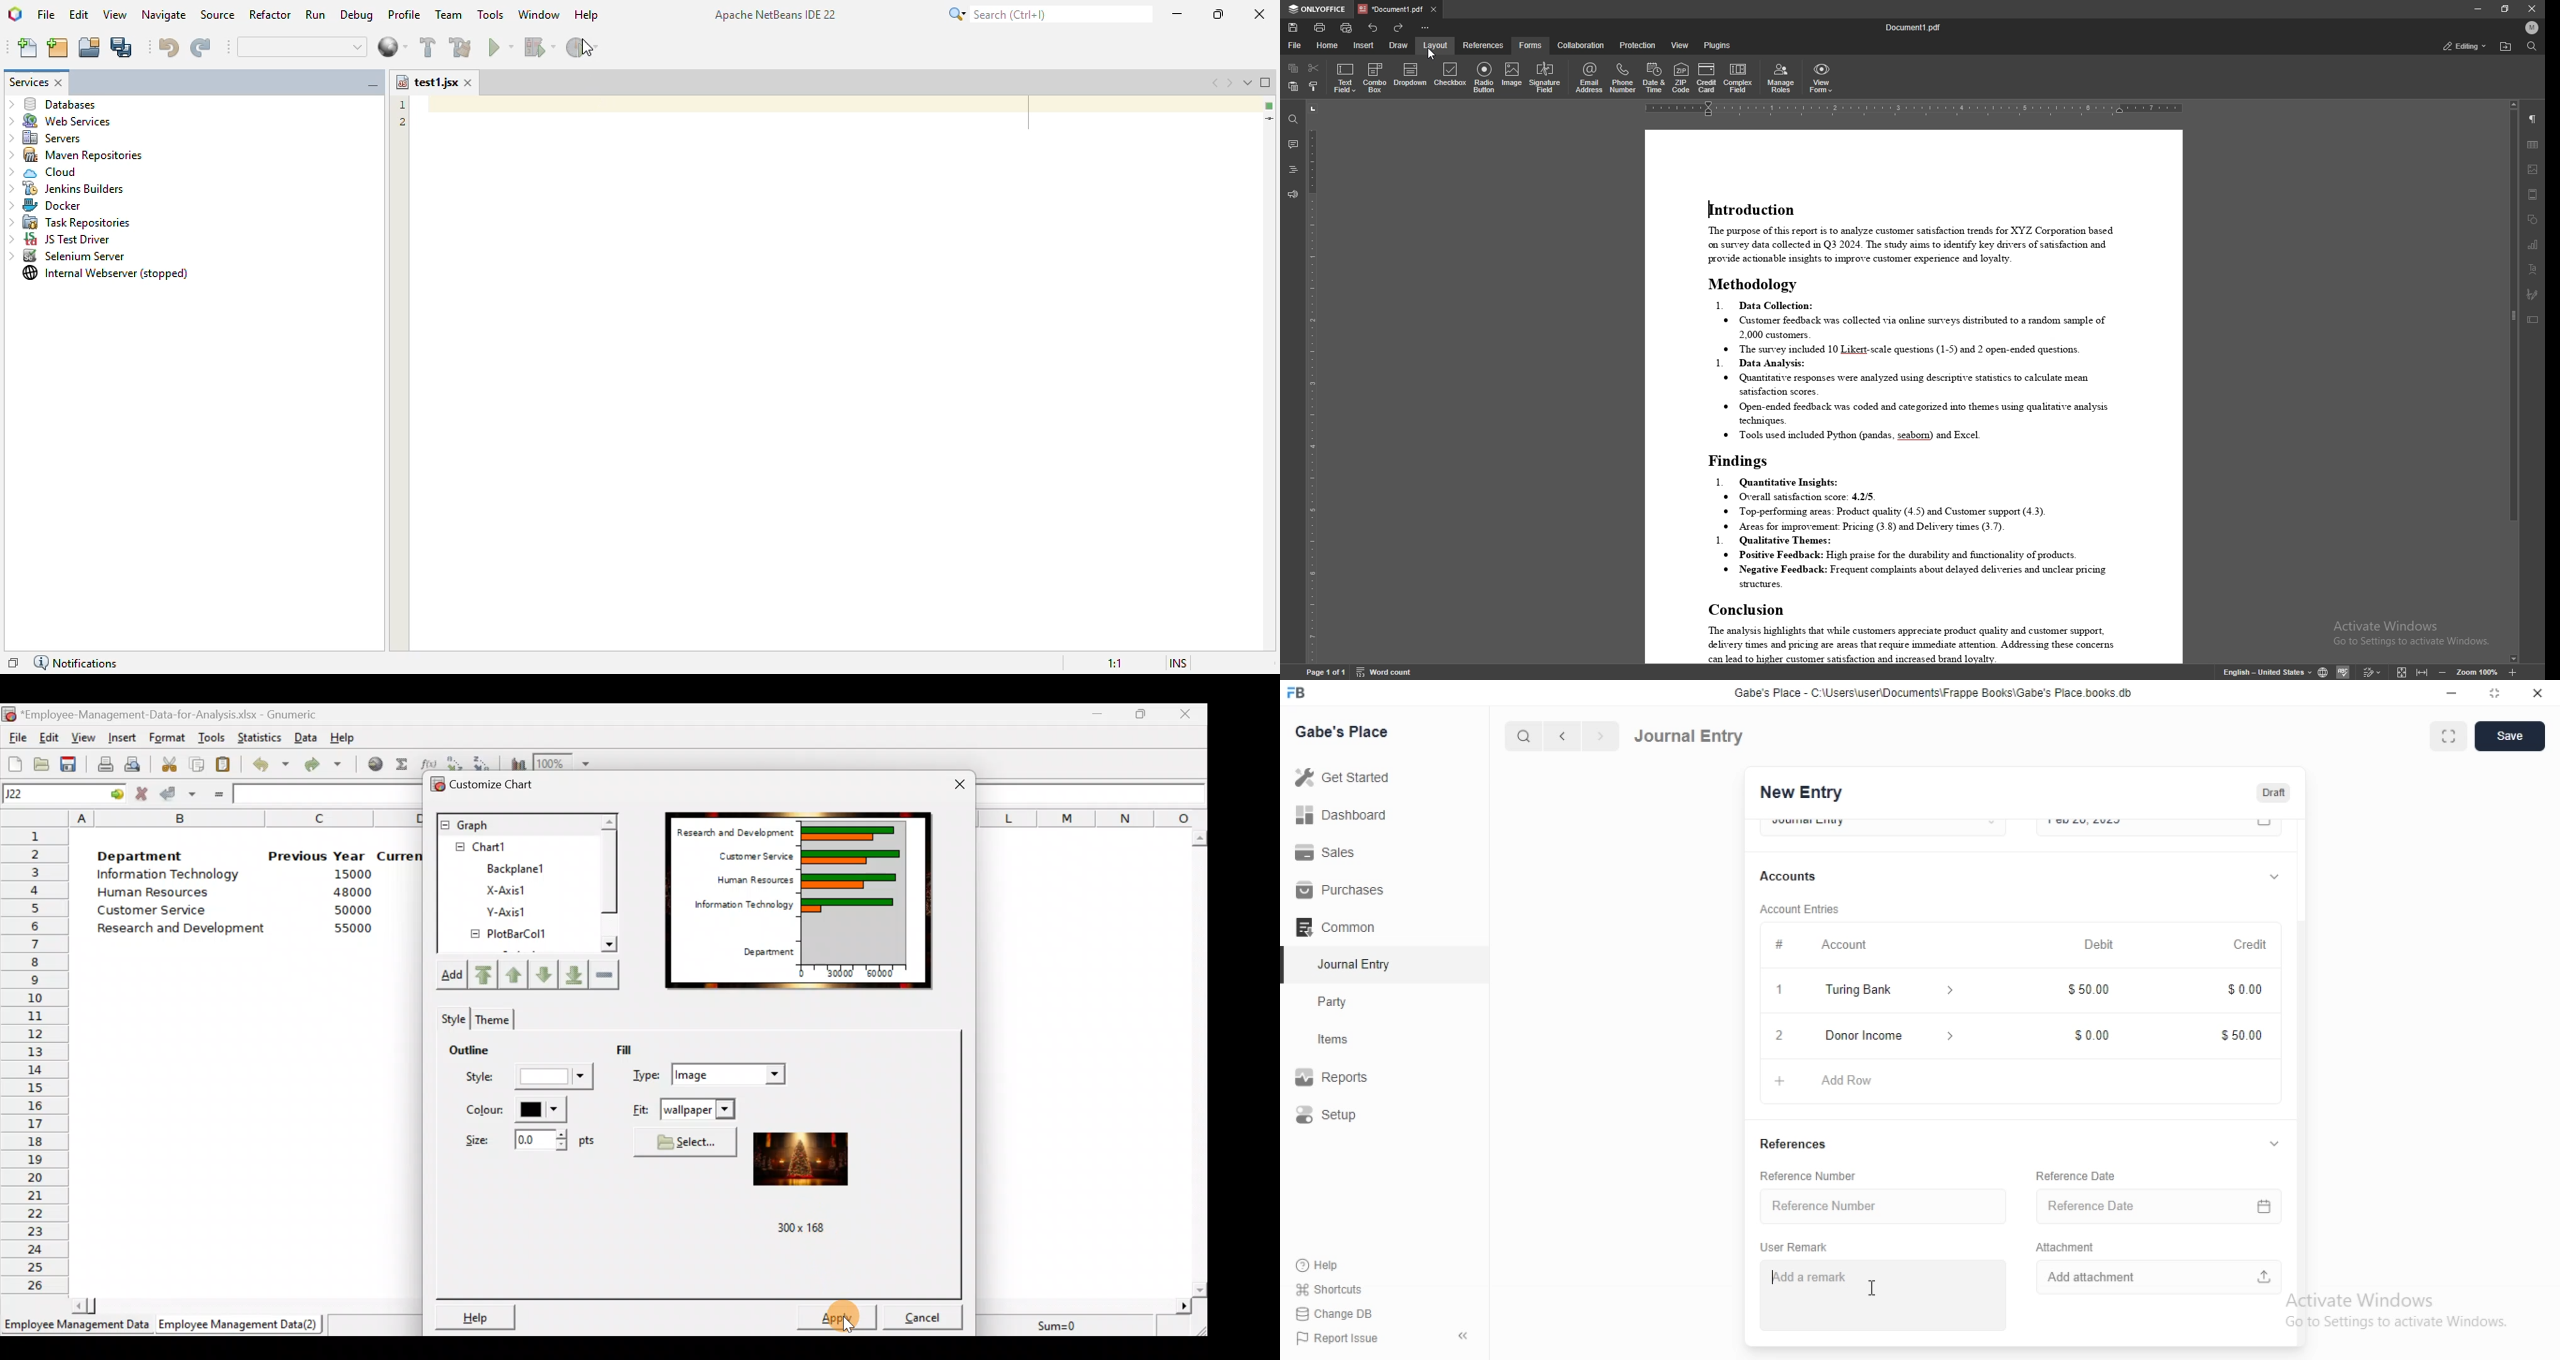 This screenshot has height=1372, width=2576. Describe the element at coordinates (1546, 78) in the screenshot. I see `signature field` at that location.